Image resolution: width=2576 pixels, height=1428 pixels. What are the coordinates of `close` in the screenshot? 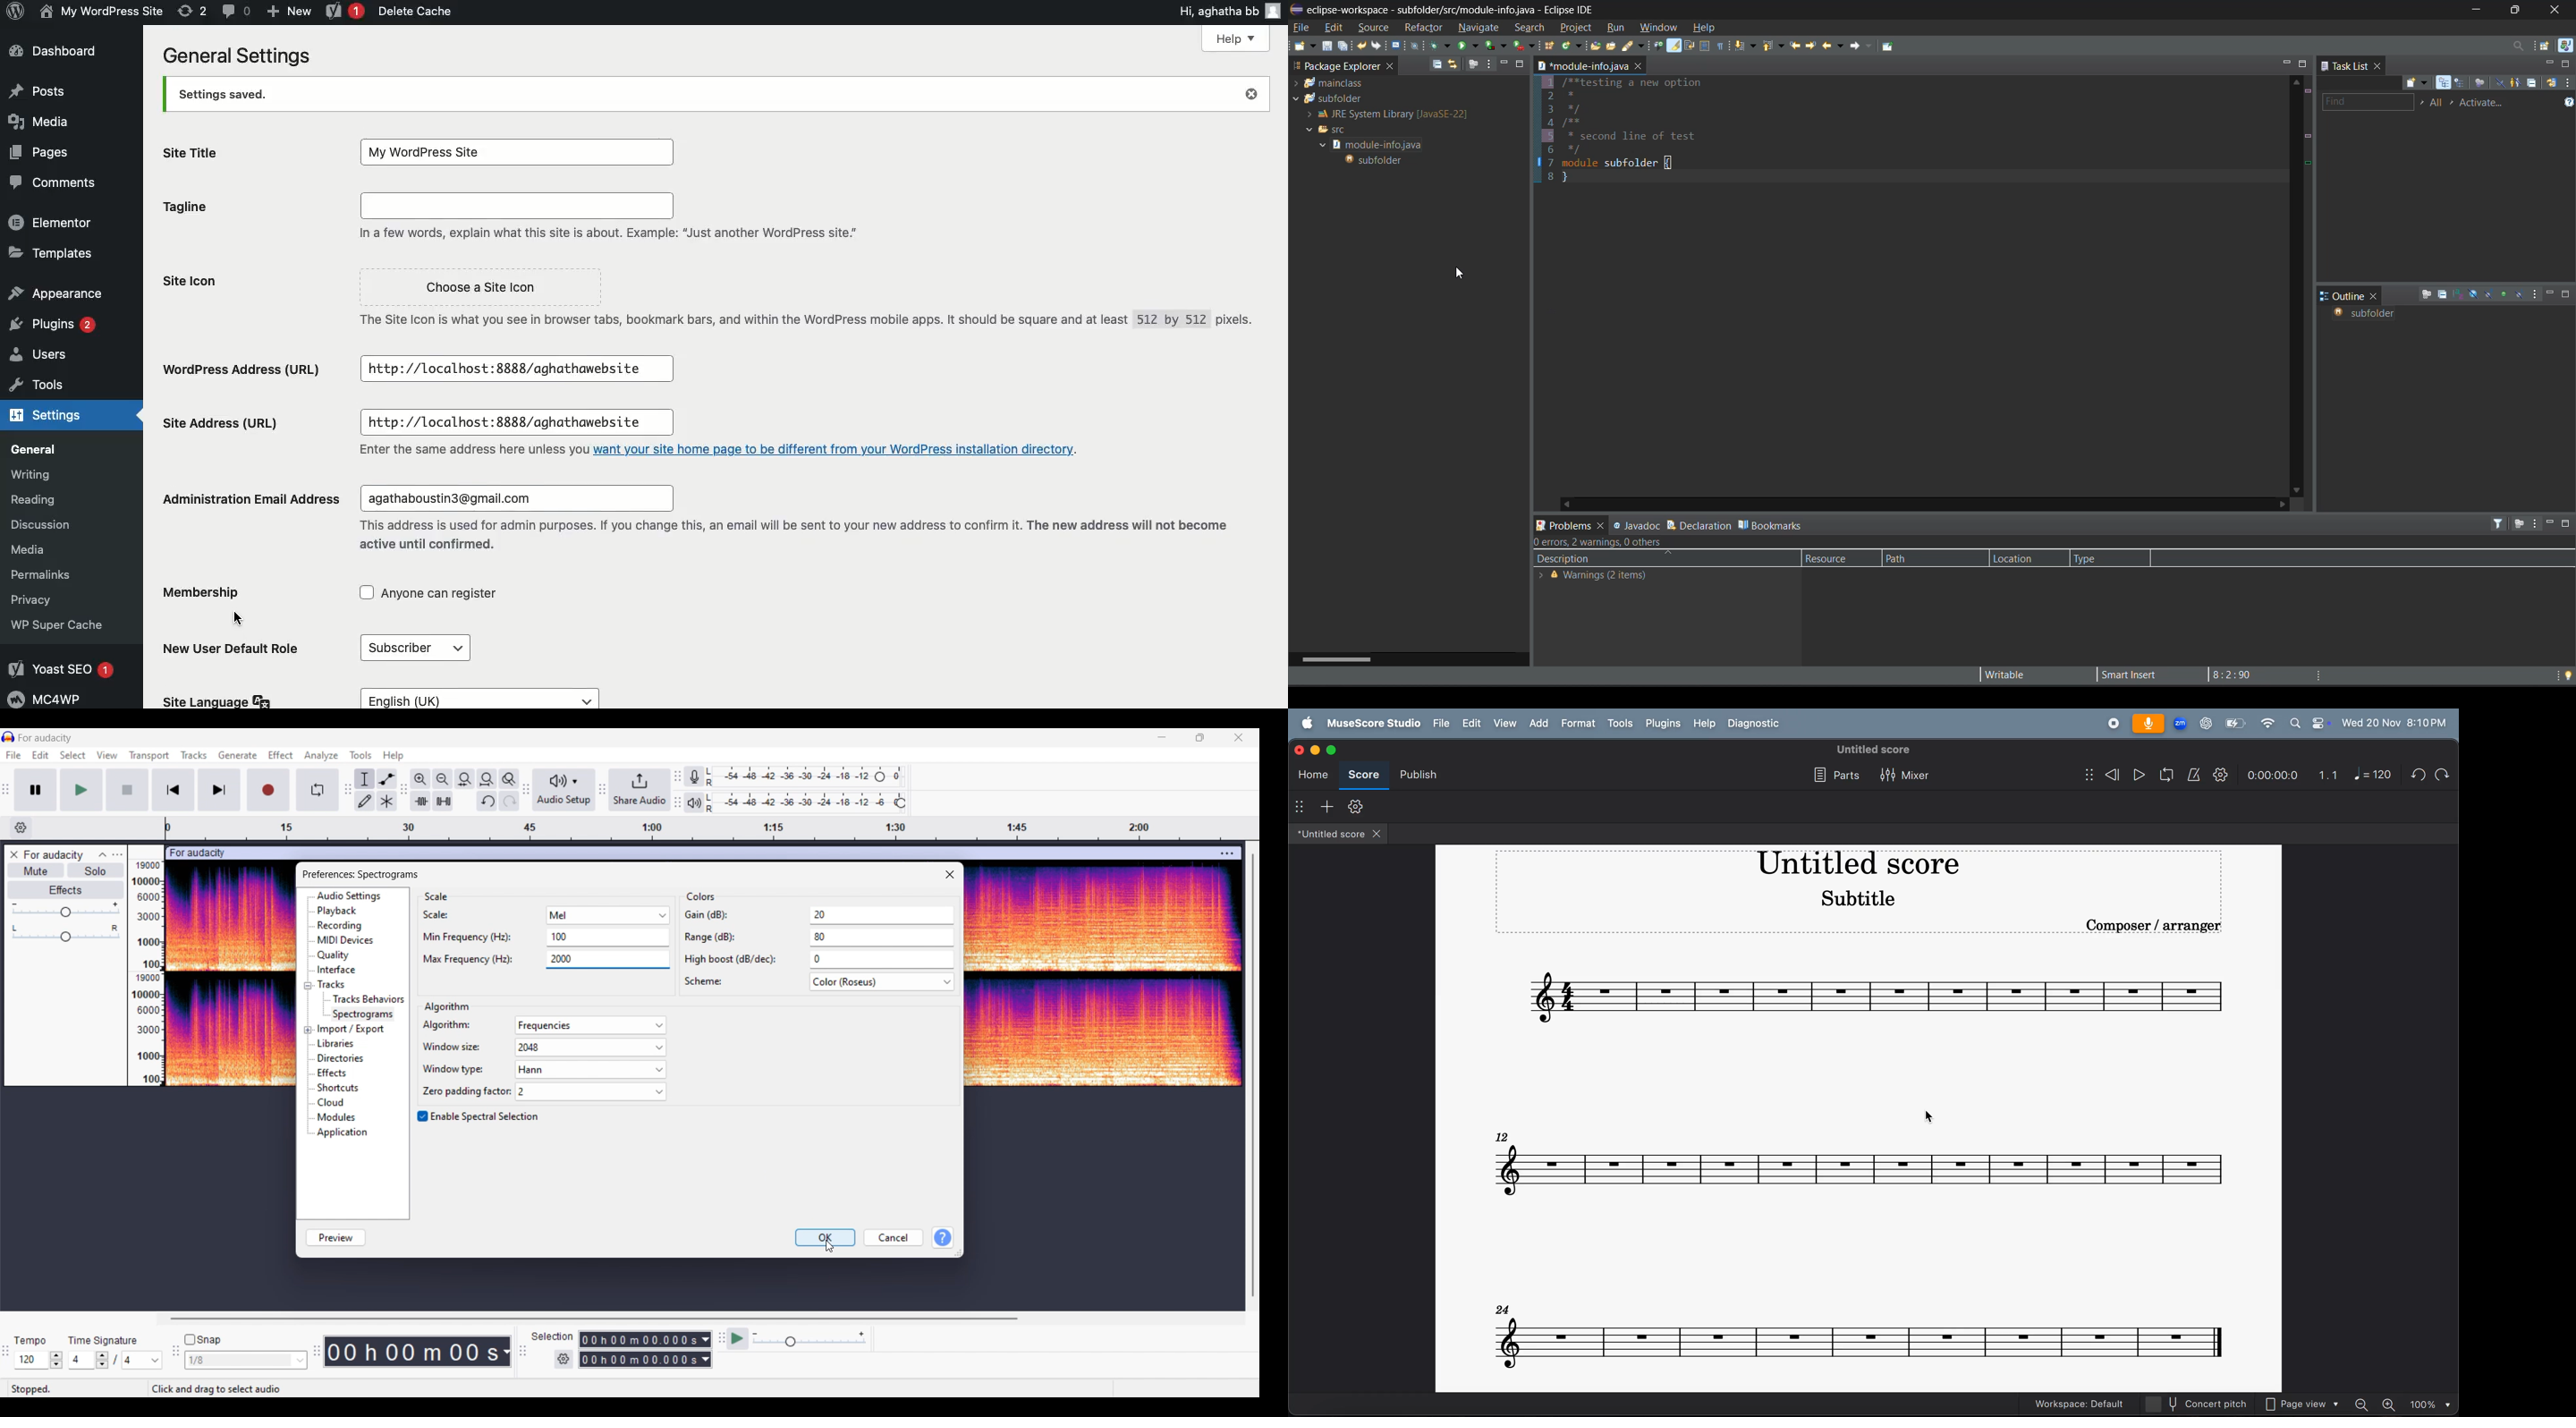 It's located at (1382, 834).